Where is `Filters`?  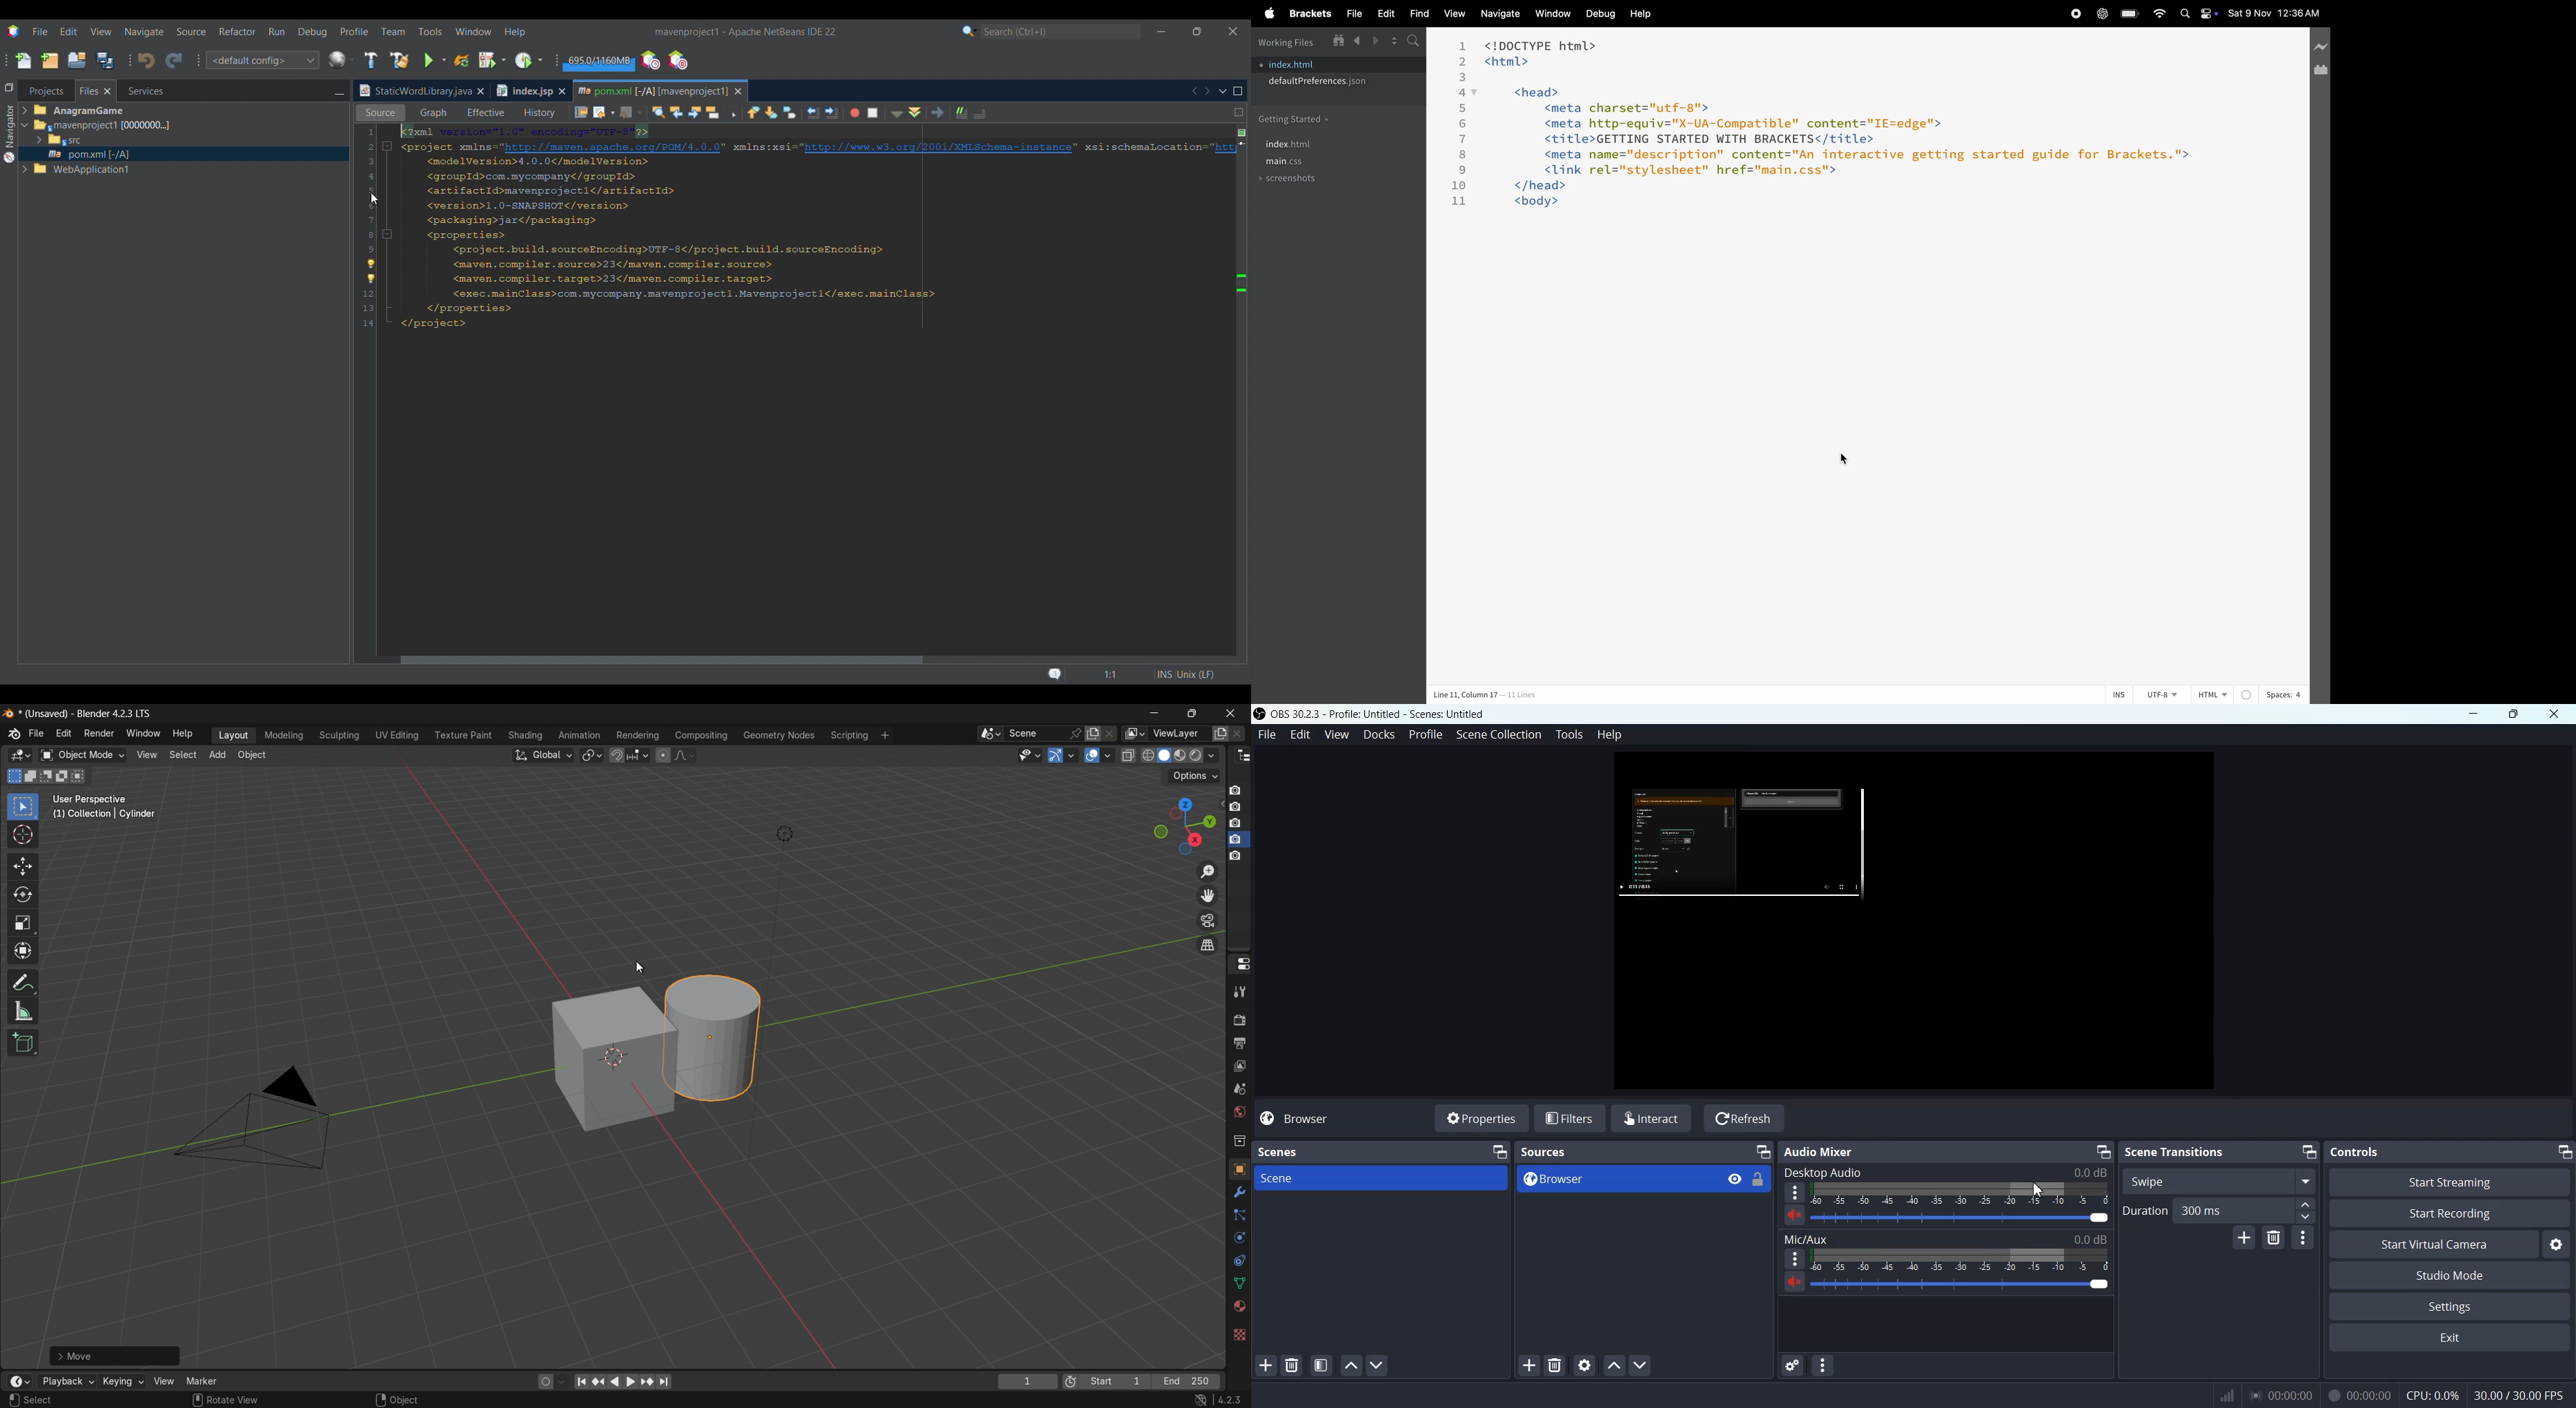
Filters is located at coordinates (1571, 1117).